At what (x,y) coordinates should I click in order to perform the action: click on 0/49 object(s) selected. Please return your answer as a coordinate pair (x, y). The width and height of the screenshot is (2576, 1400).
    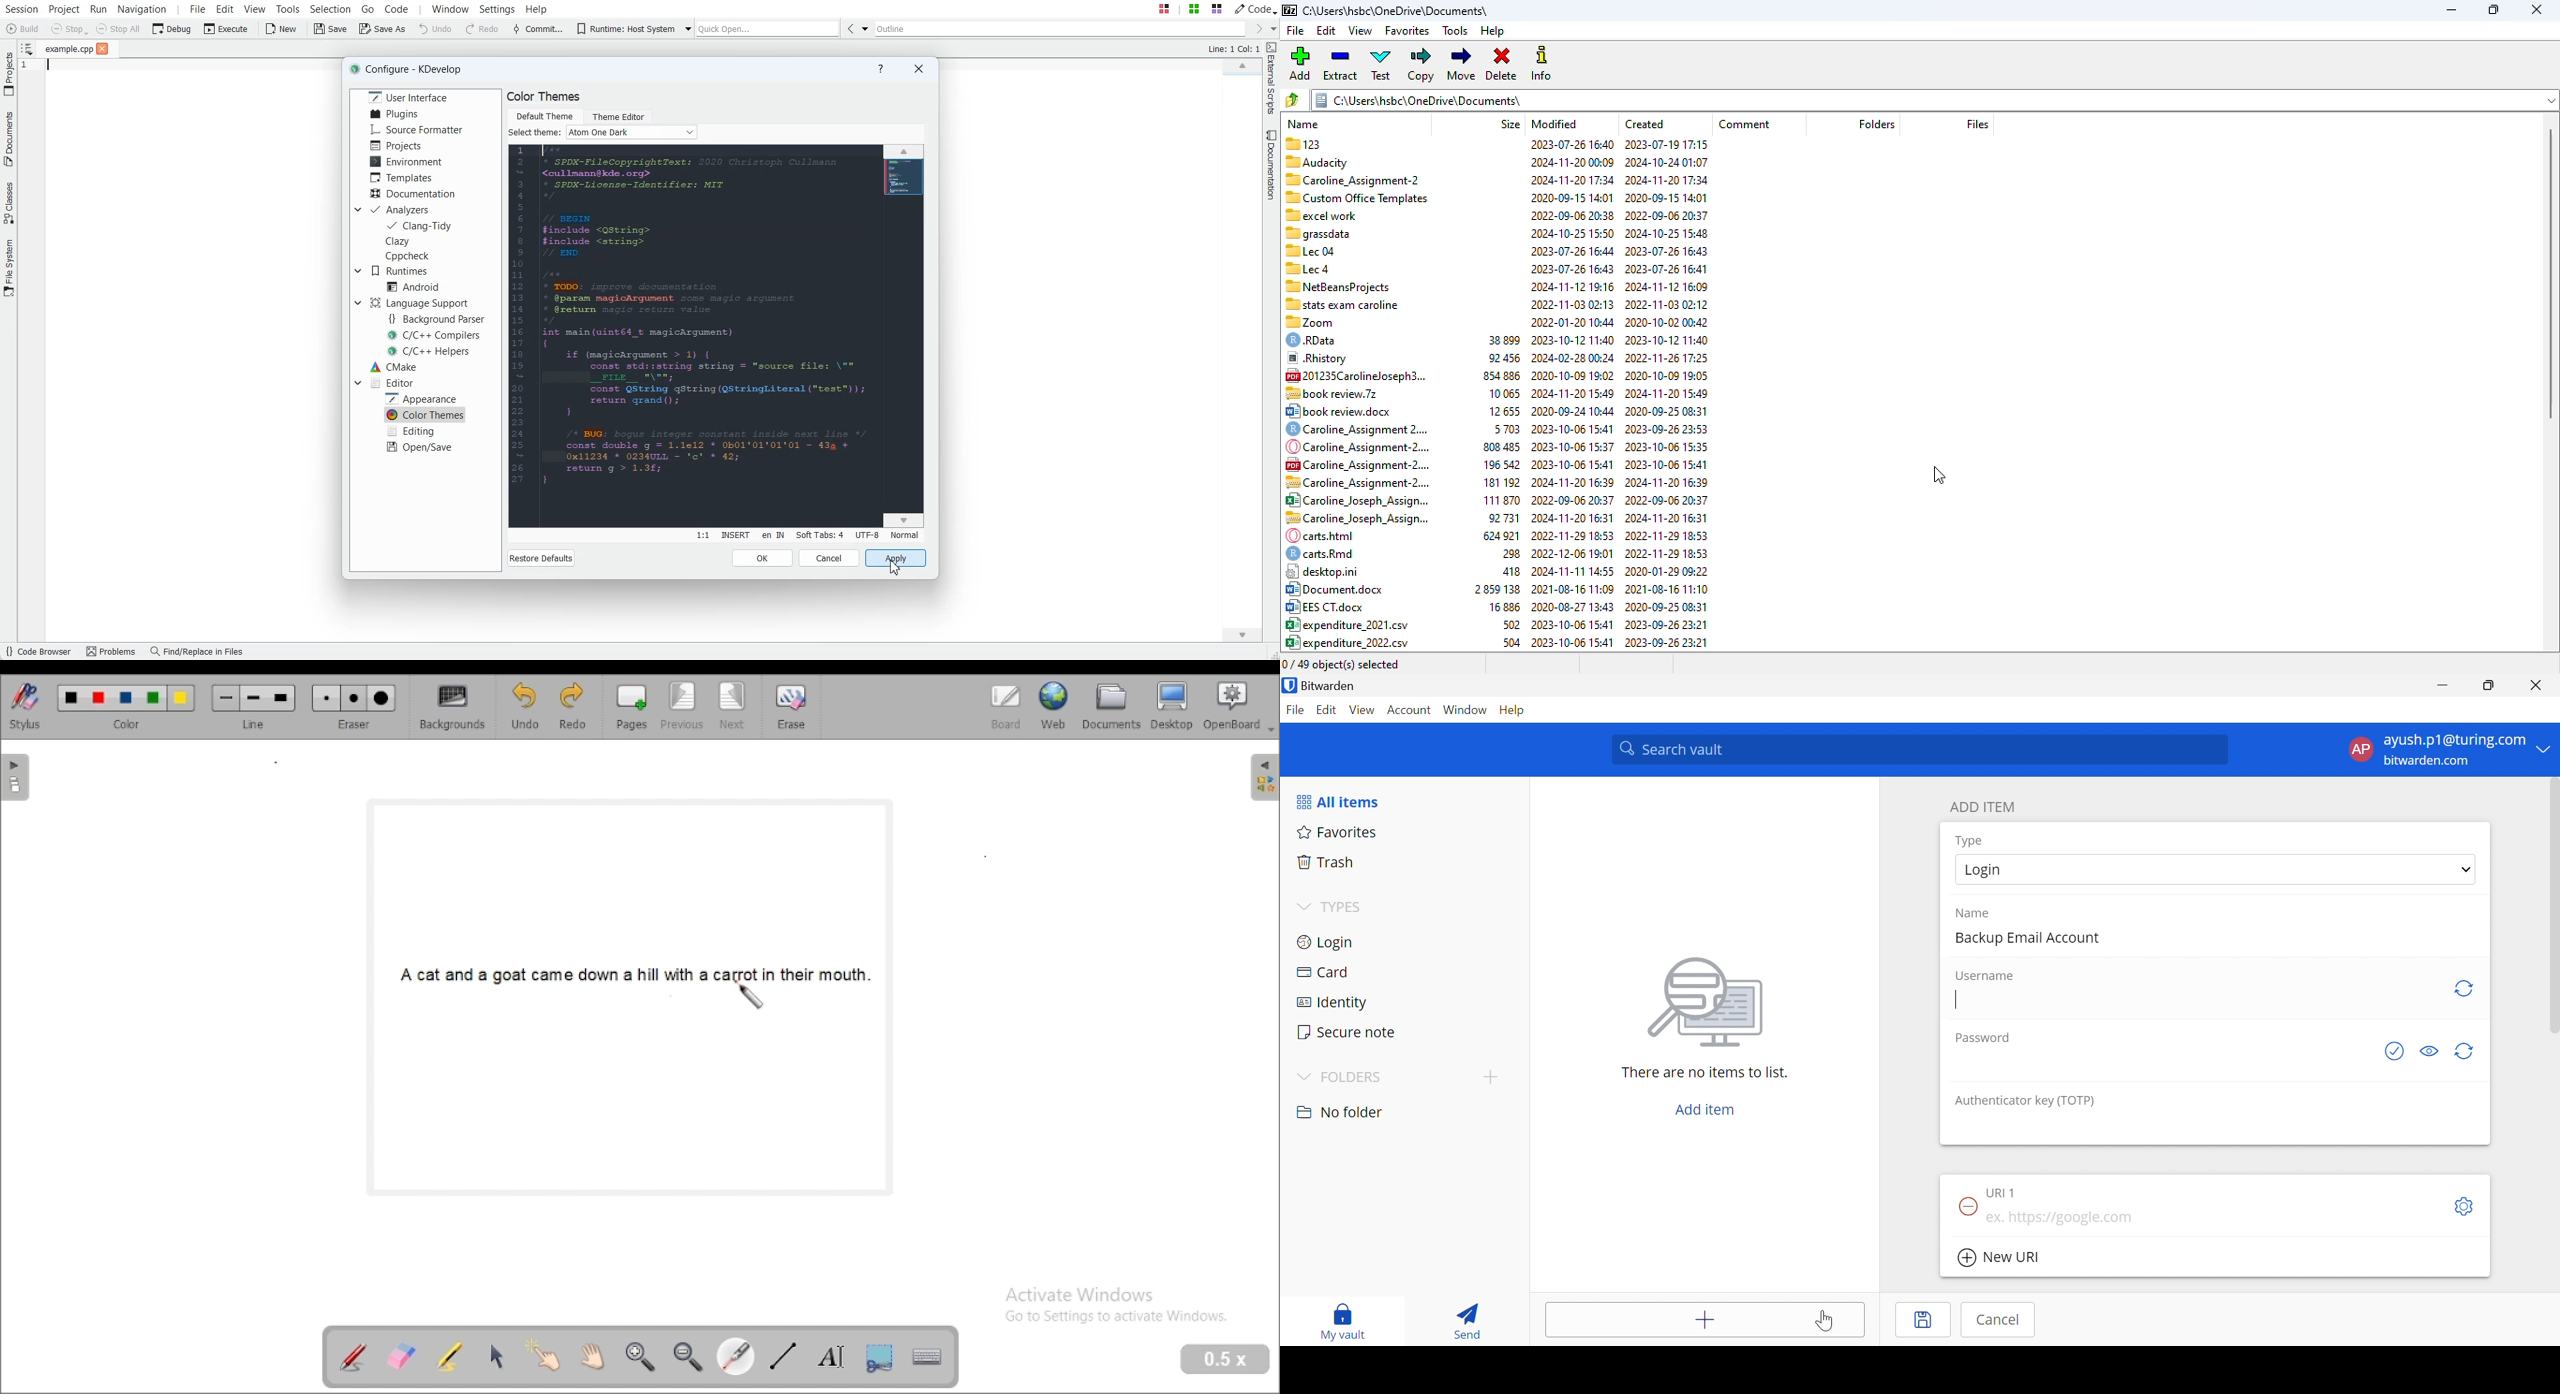
    Looking at the image, I should click on (1341, 664).